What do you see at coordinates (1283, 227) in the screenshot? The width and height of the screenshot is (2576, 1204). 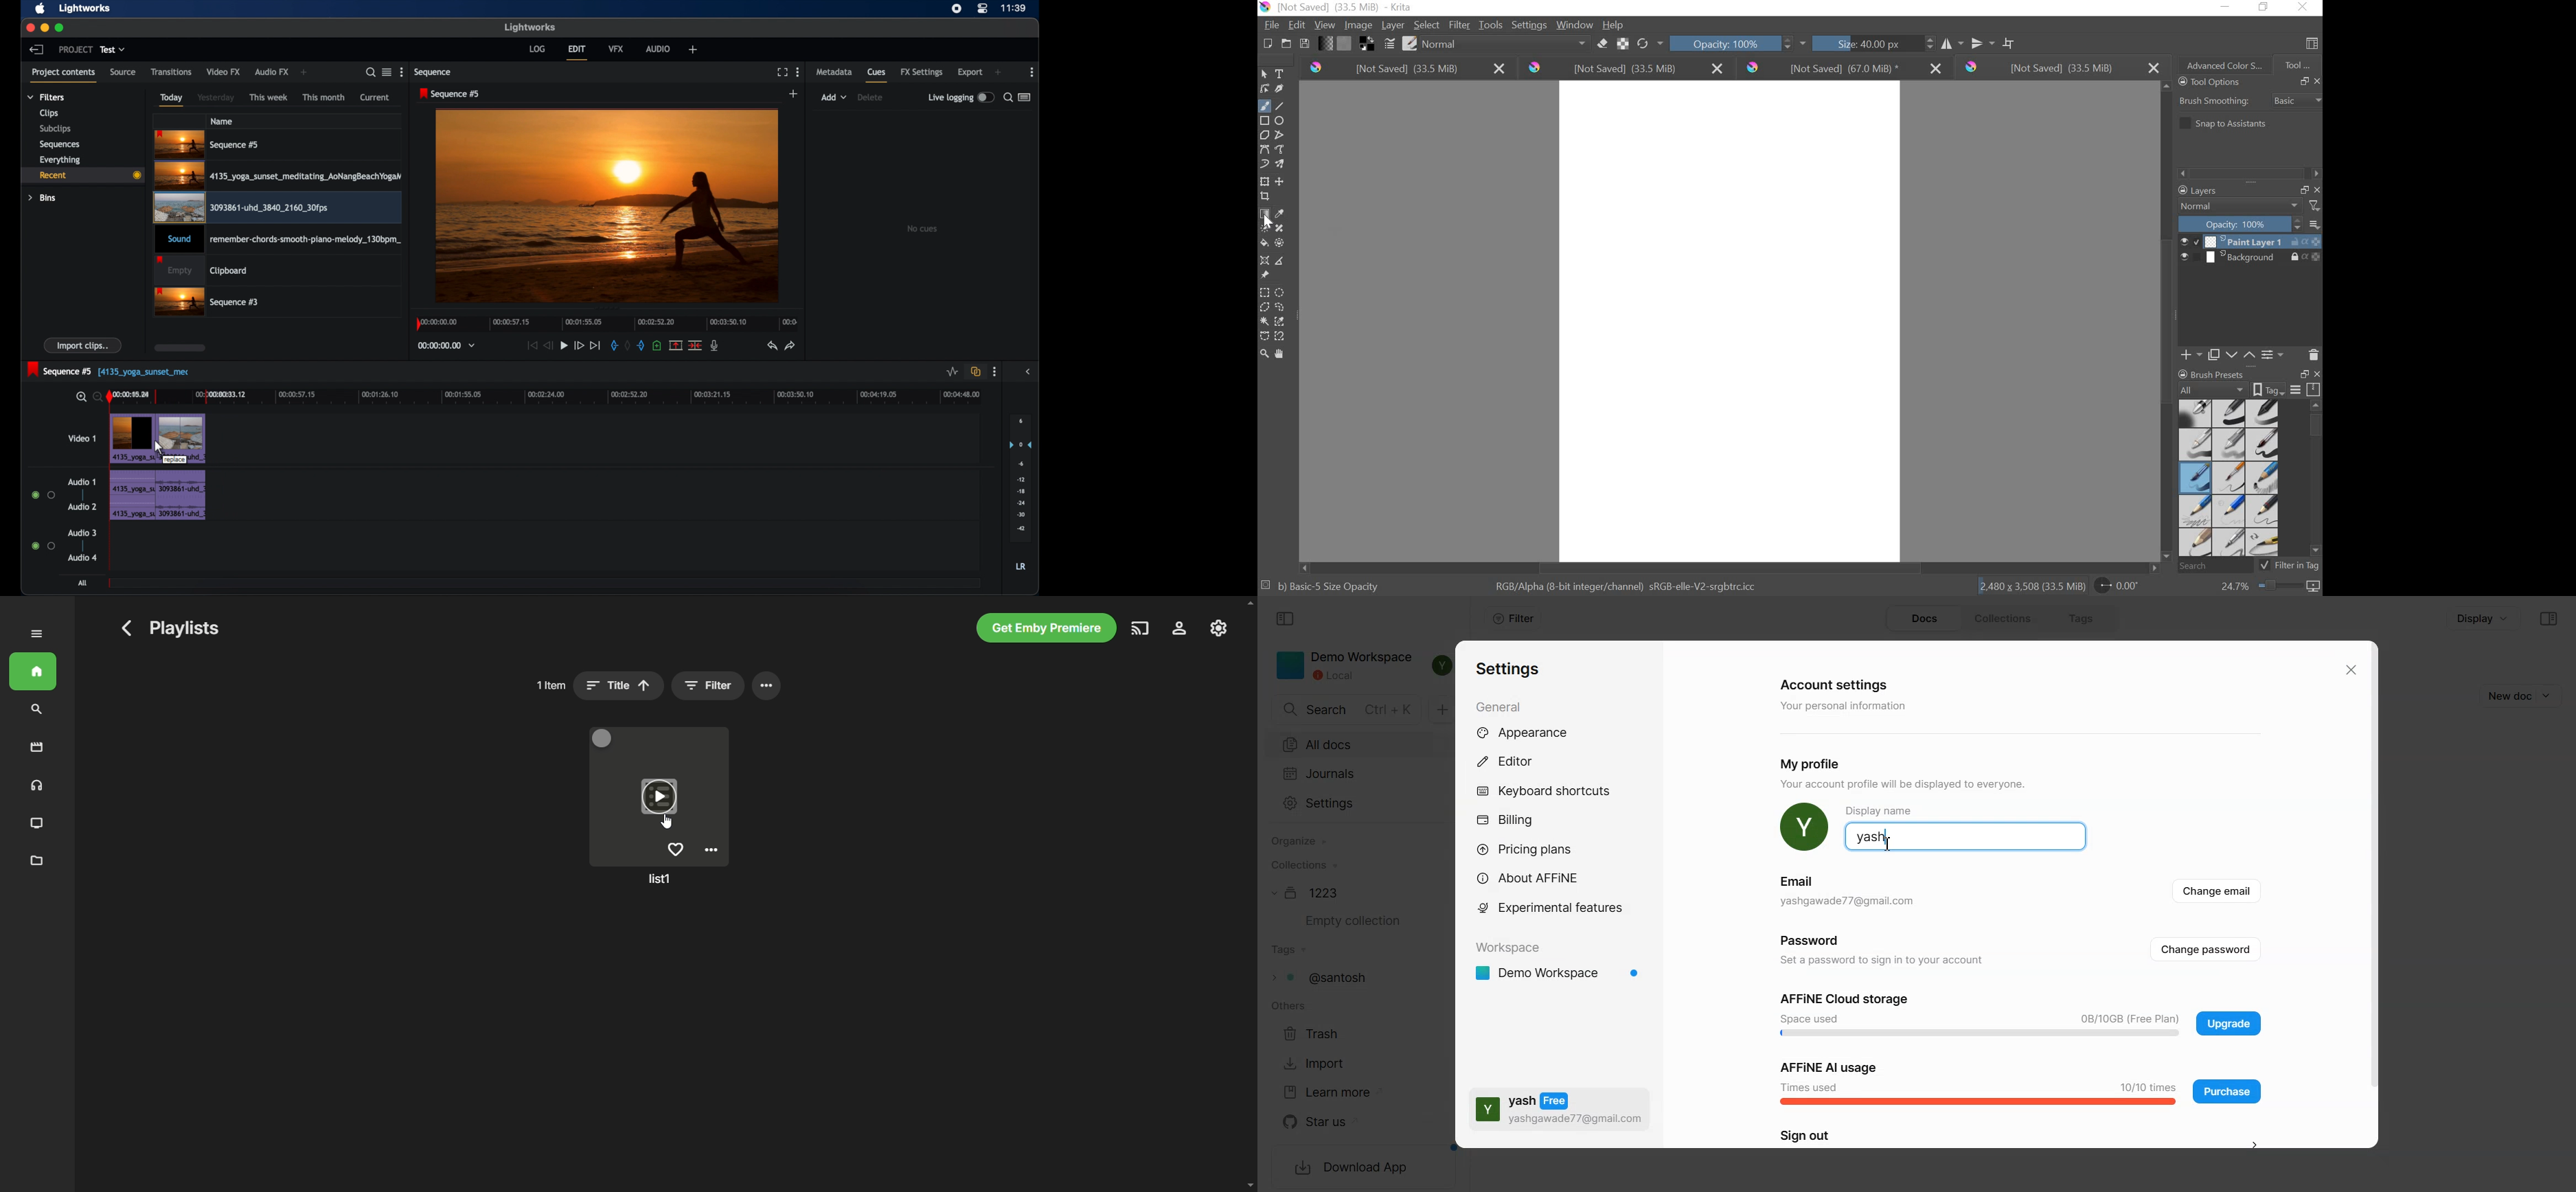 I see `smart patch tool` at bounding box center [1283, 227].